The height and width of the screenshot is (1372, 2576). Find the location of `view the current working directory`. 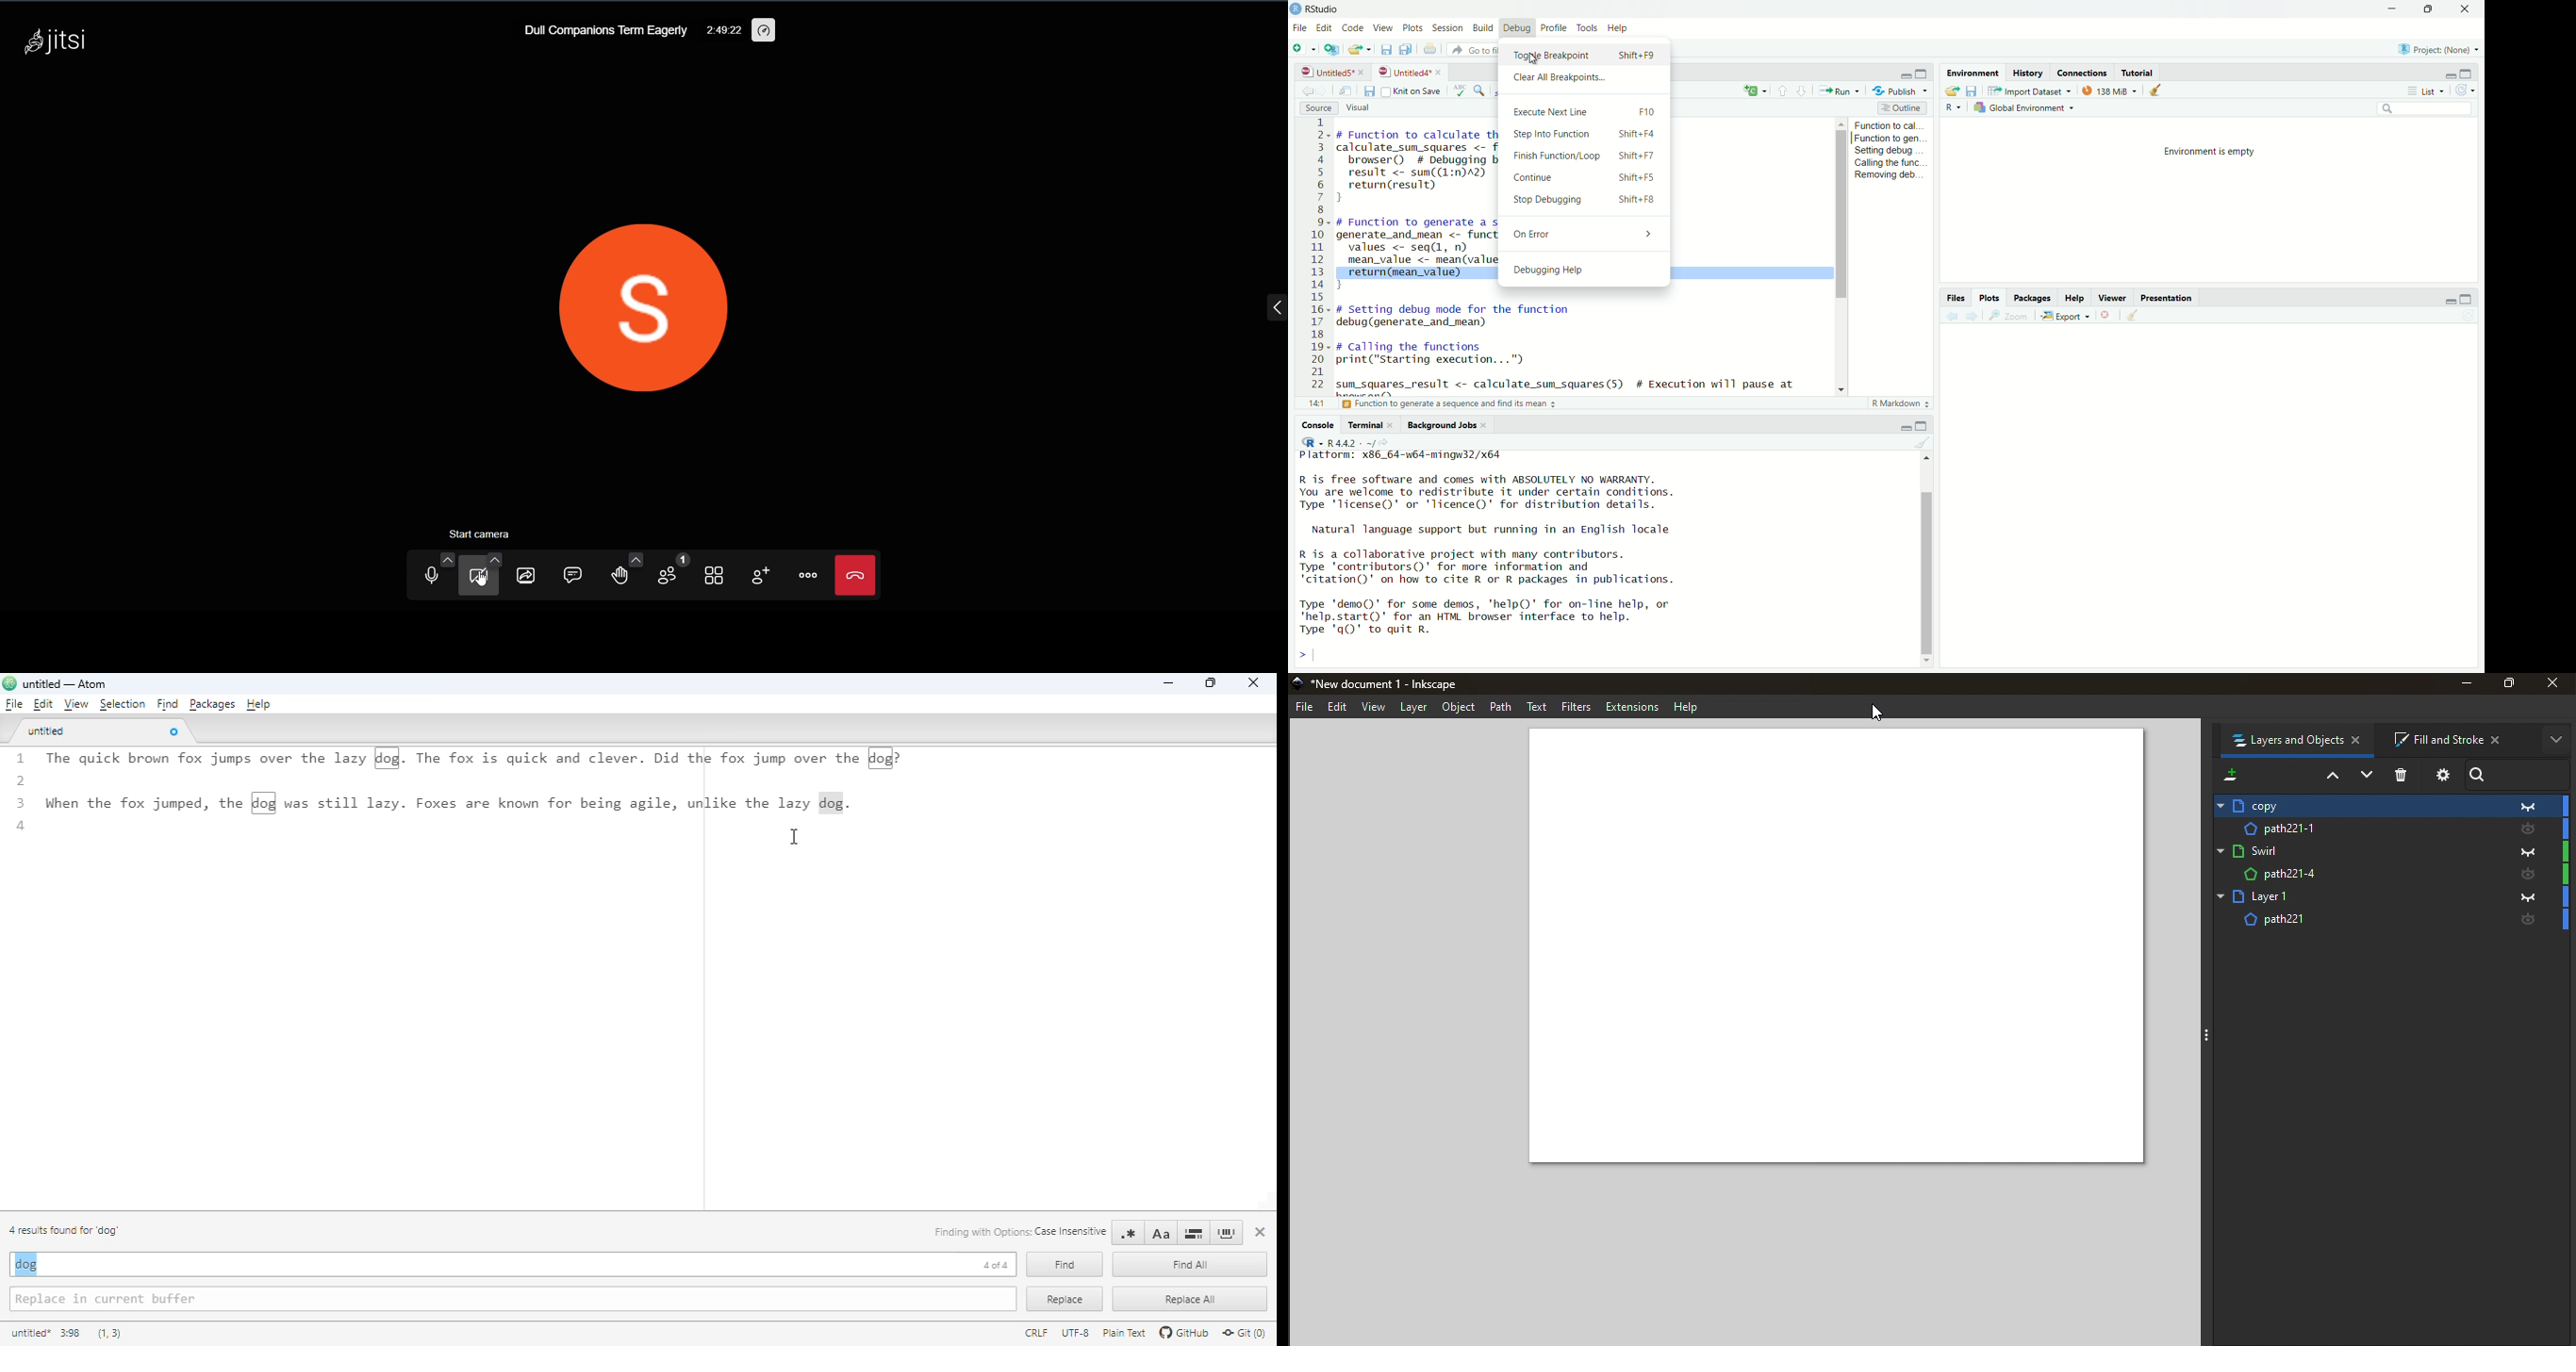

view the current working directory is located at coordinates (1387, 442).